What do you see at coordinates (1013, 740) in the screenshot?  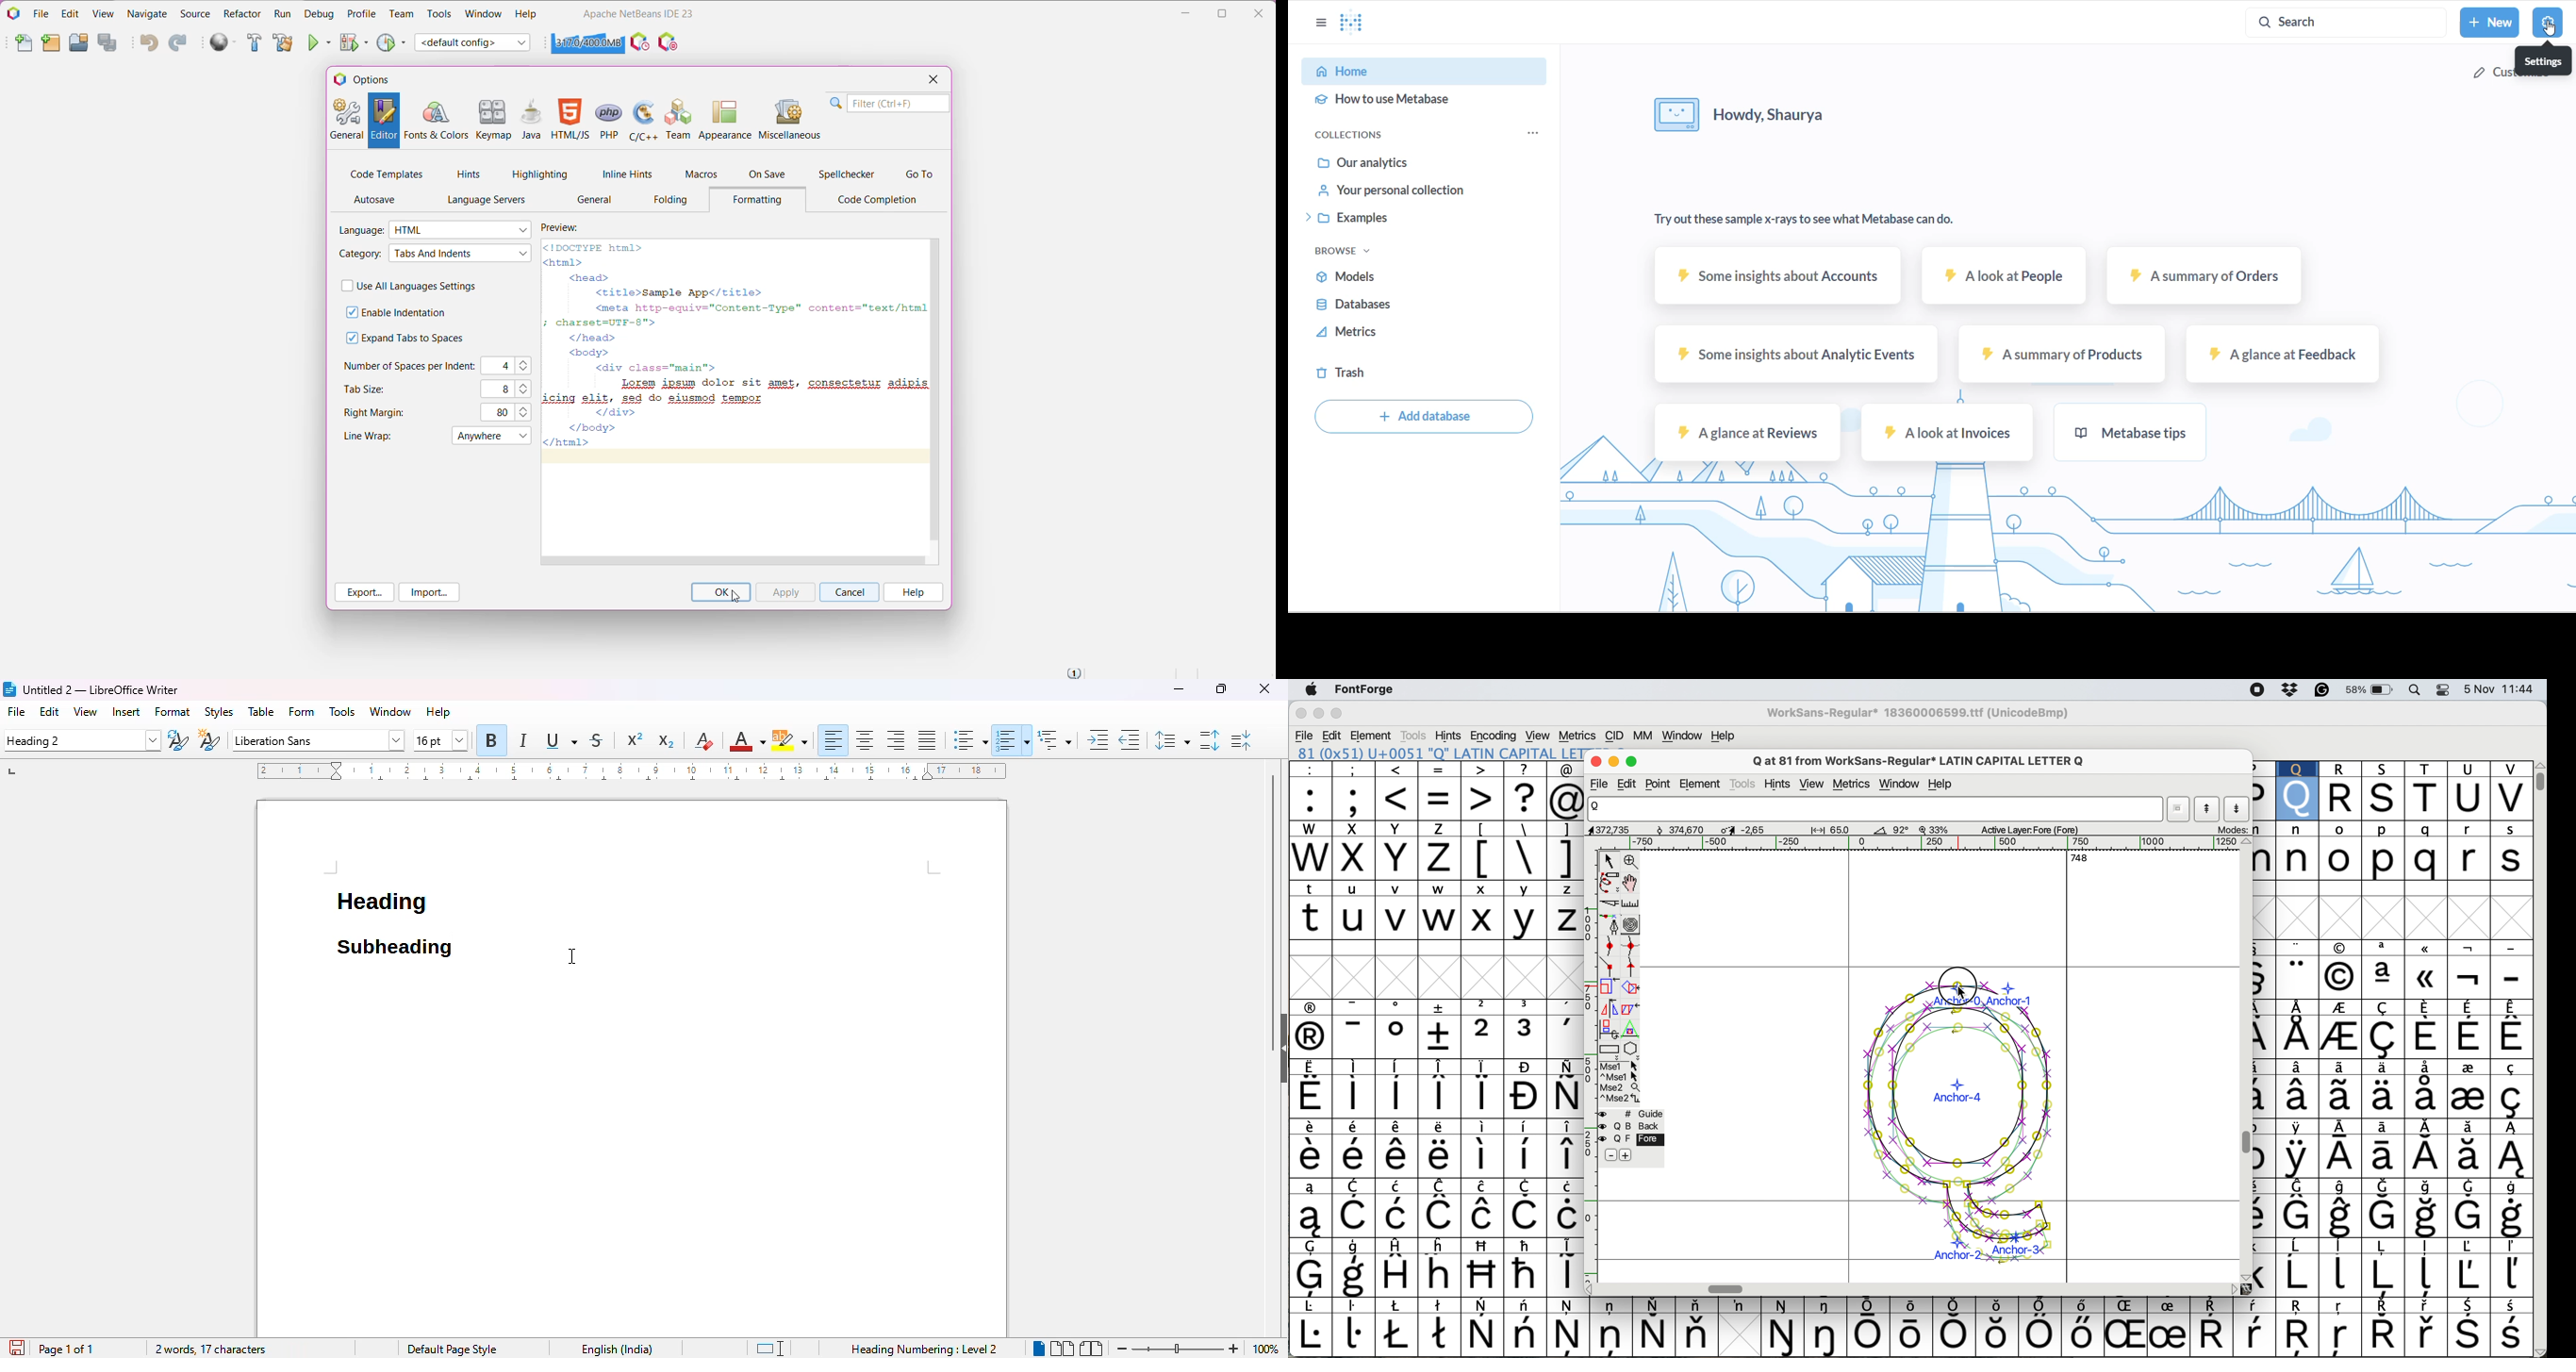 I see `toggle ordered list` at bounding box center [1013, 740].